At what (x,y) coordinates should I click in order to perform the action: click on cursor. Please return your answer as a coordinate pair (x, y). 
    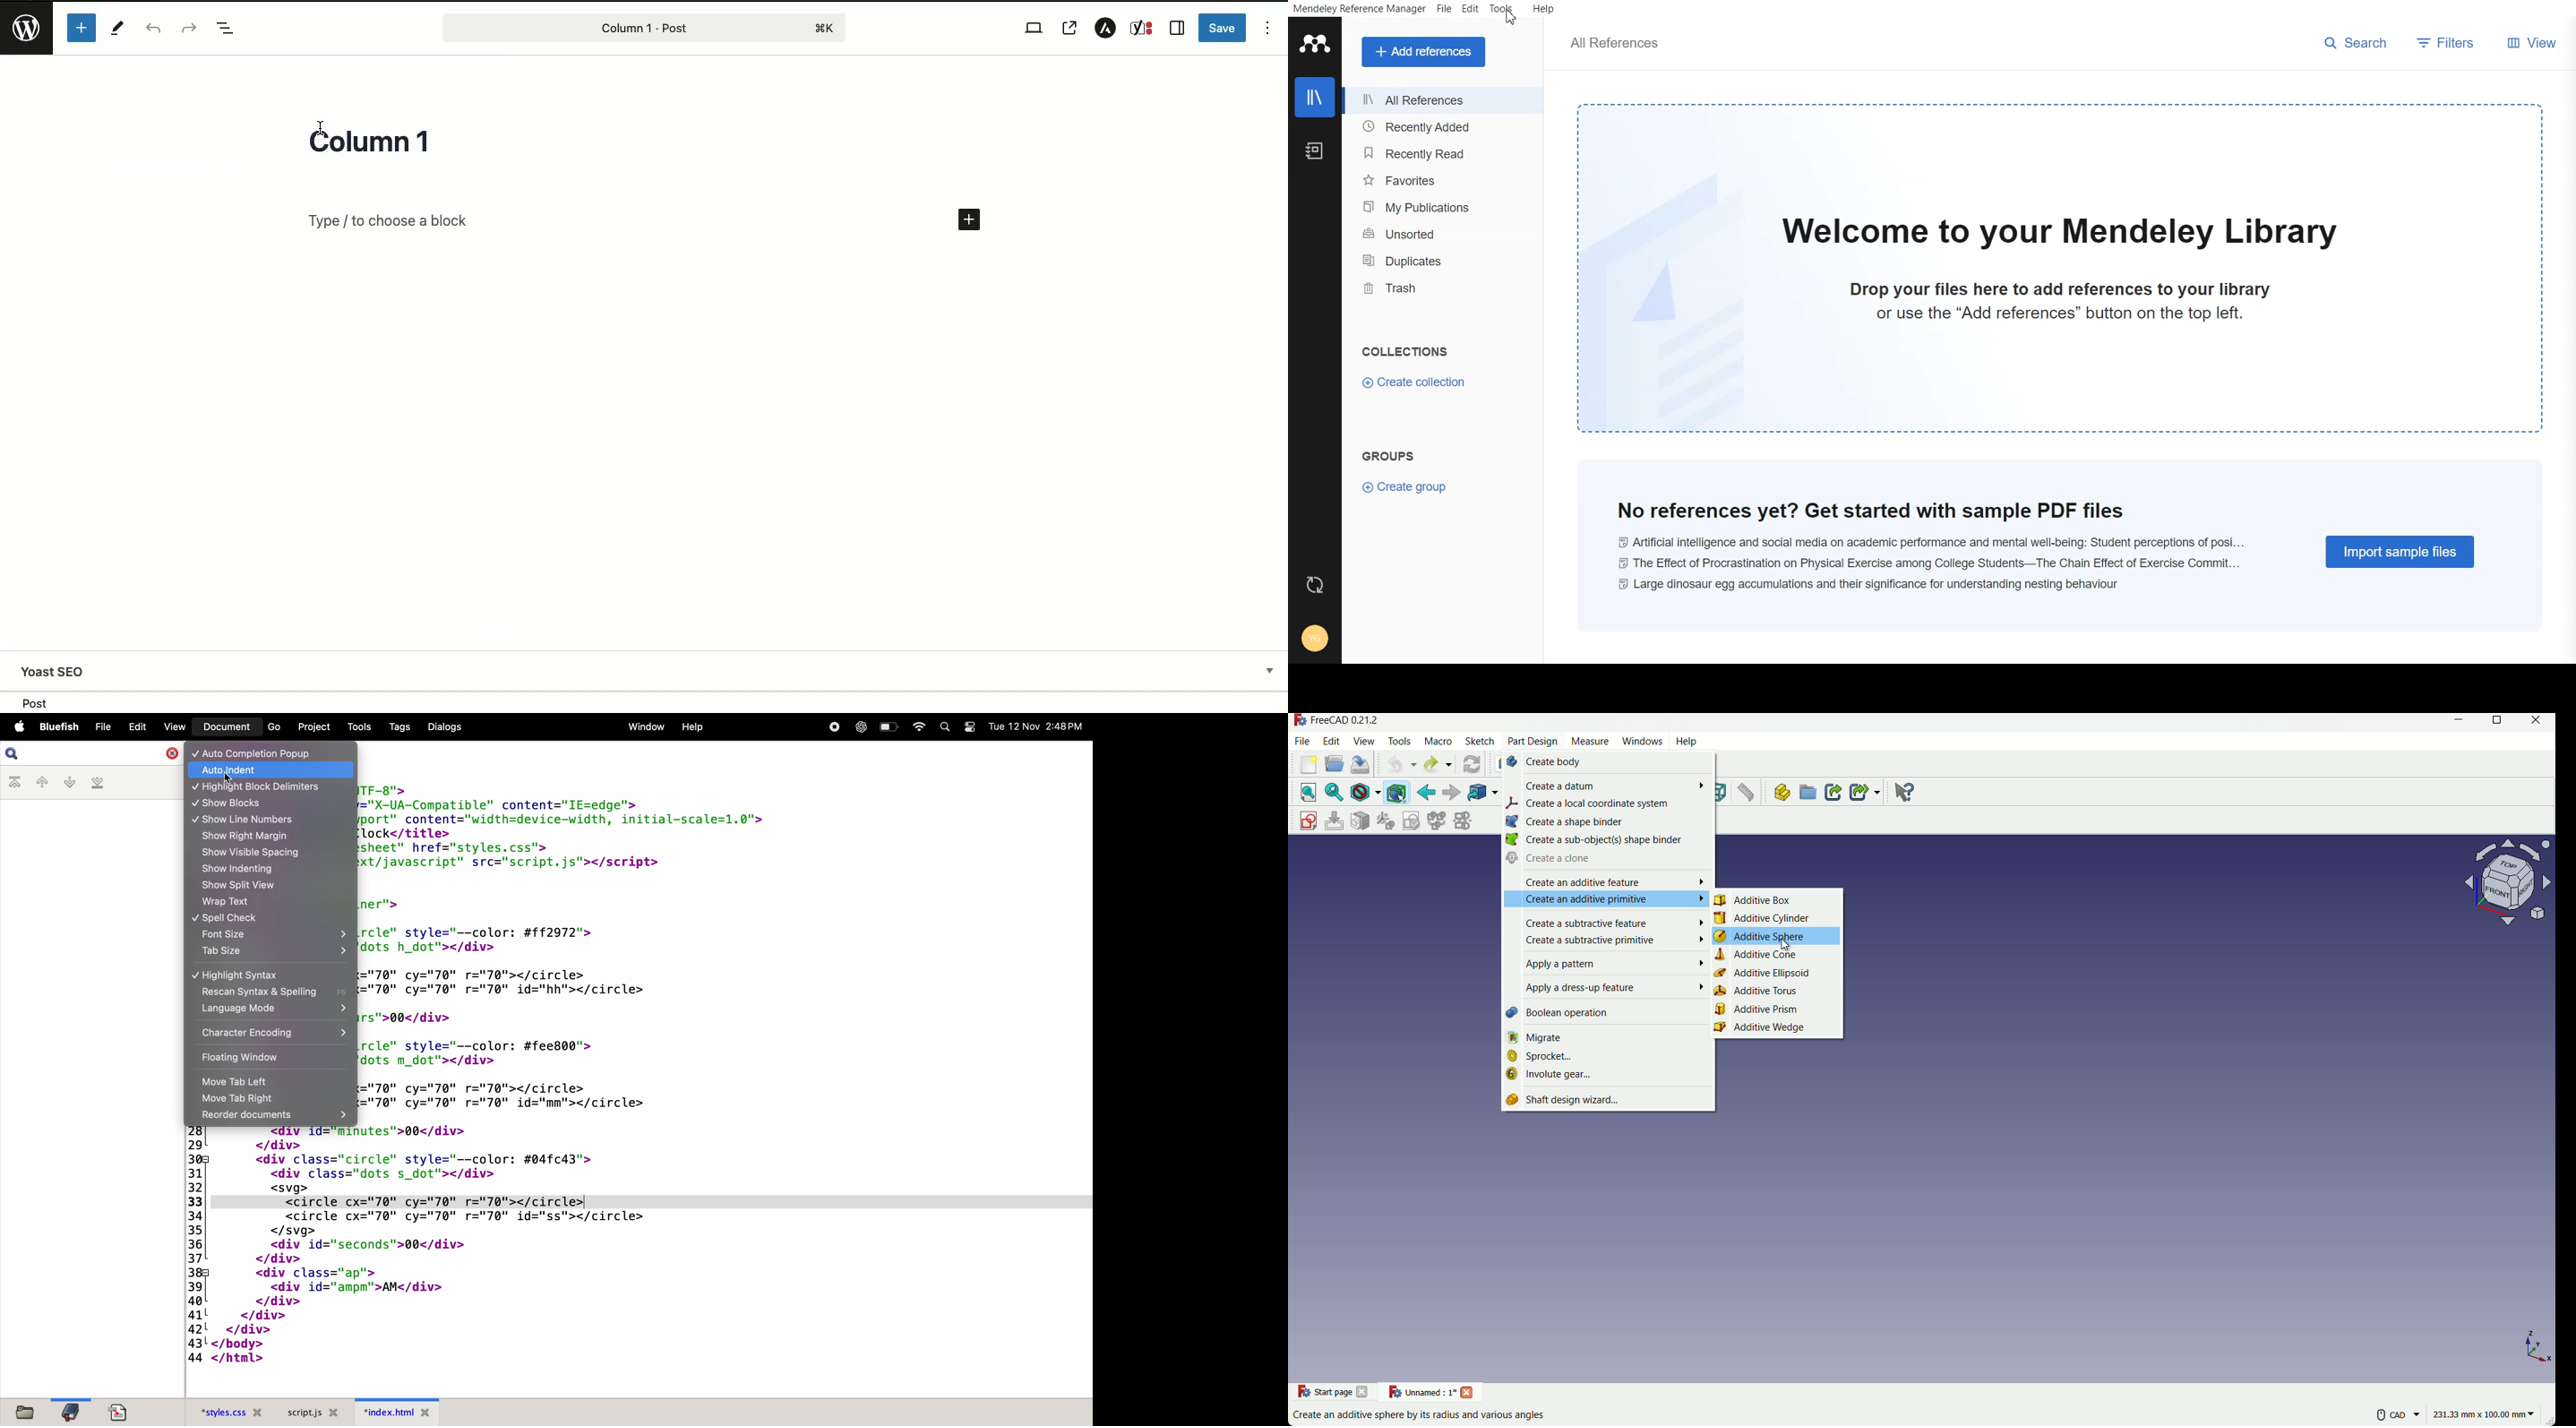
    Looking at the image, I should click on (1512, 19).